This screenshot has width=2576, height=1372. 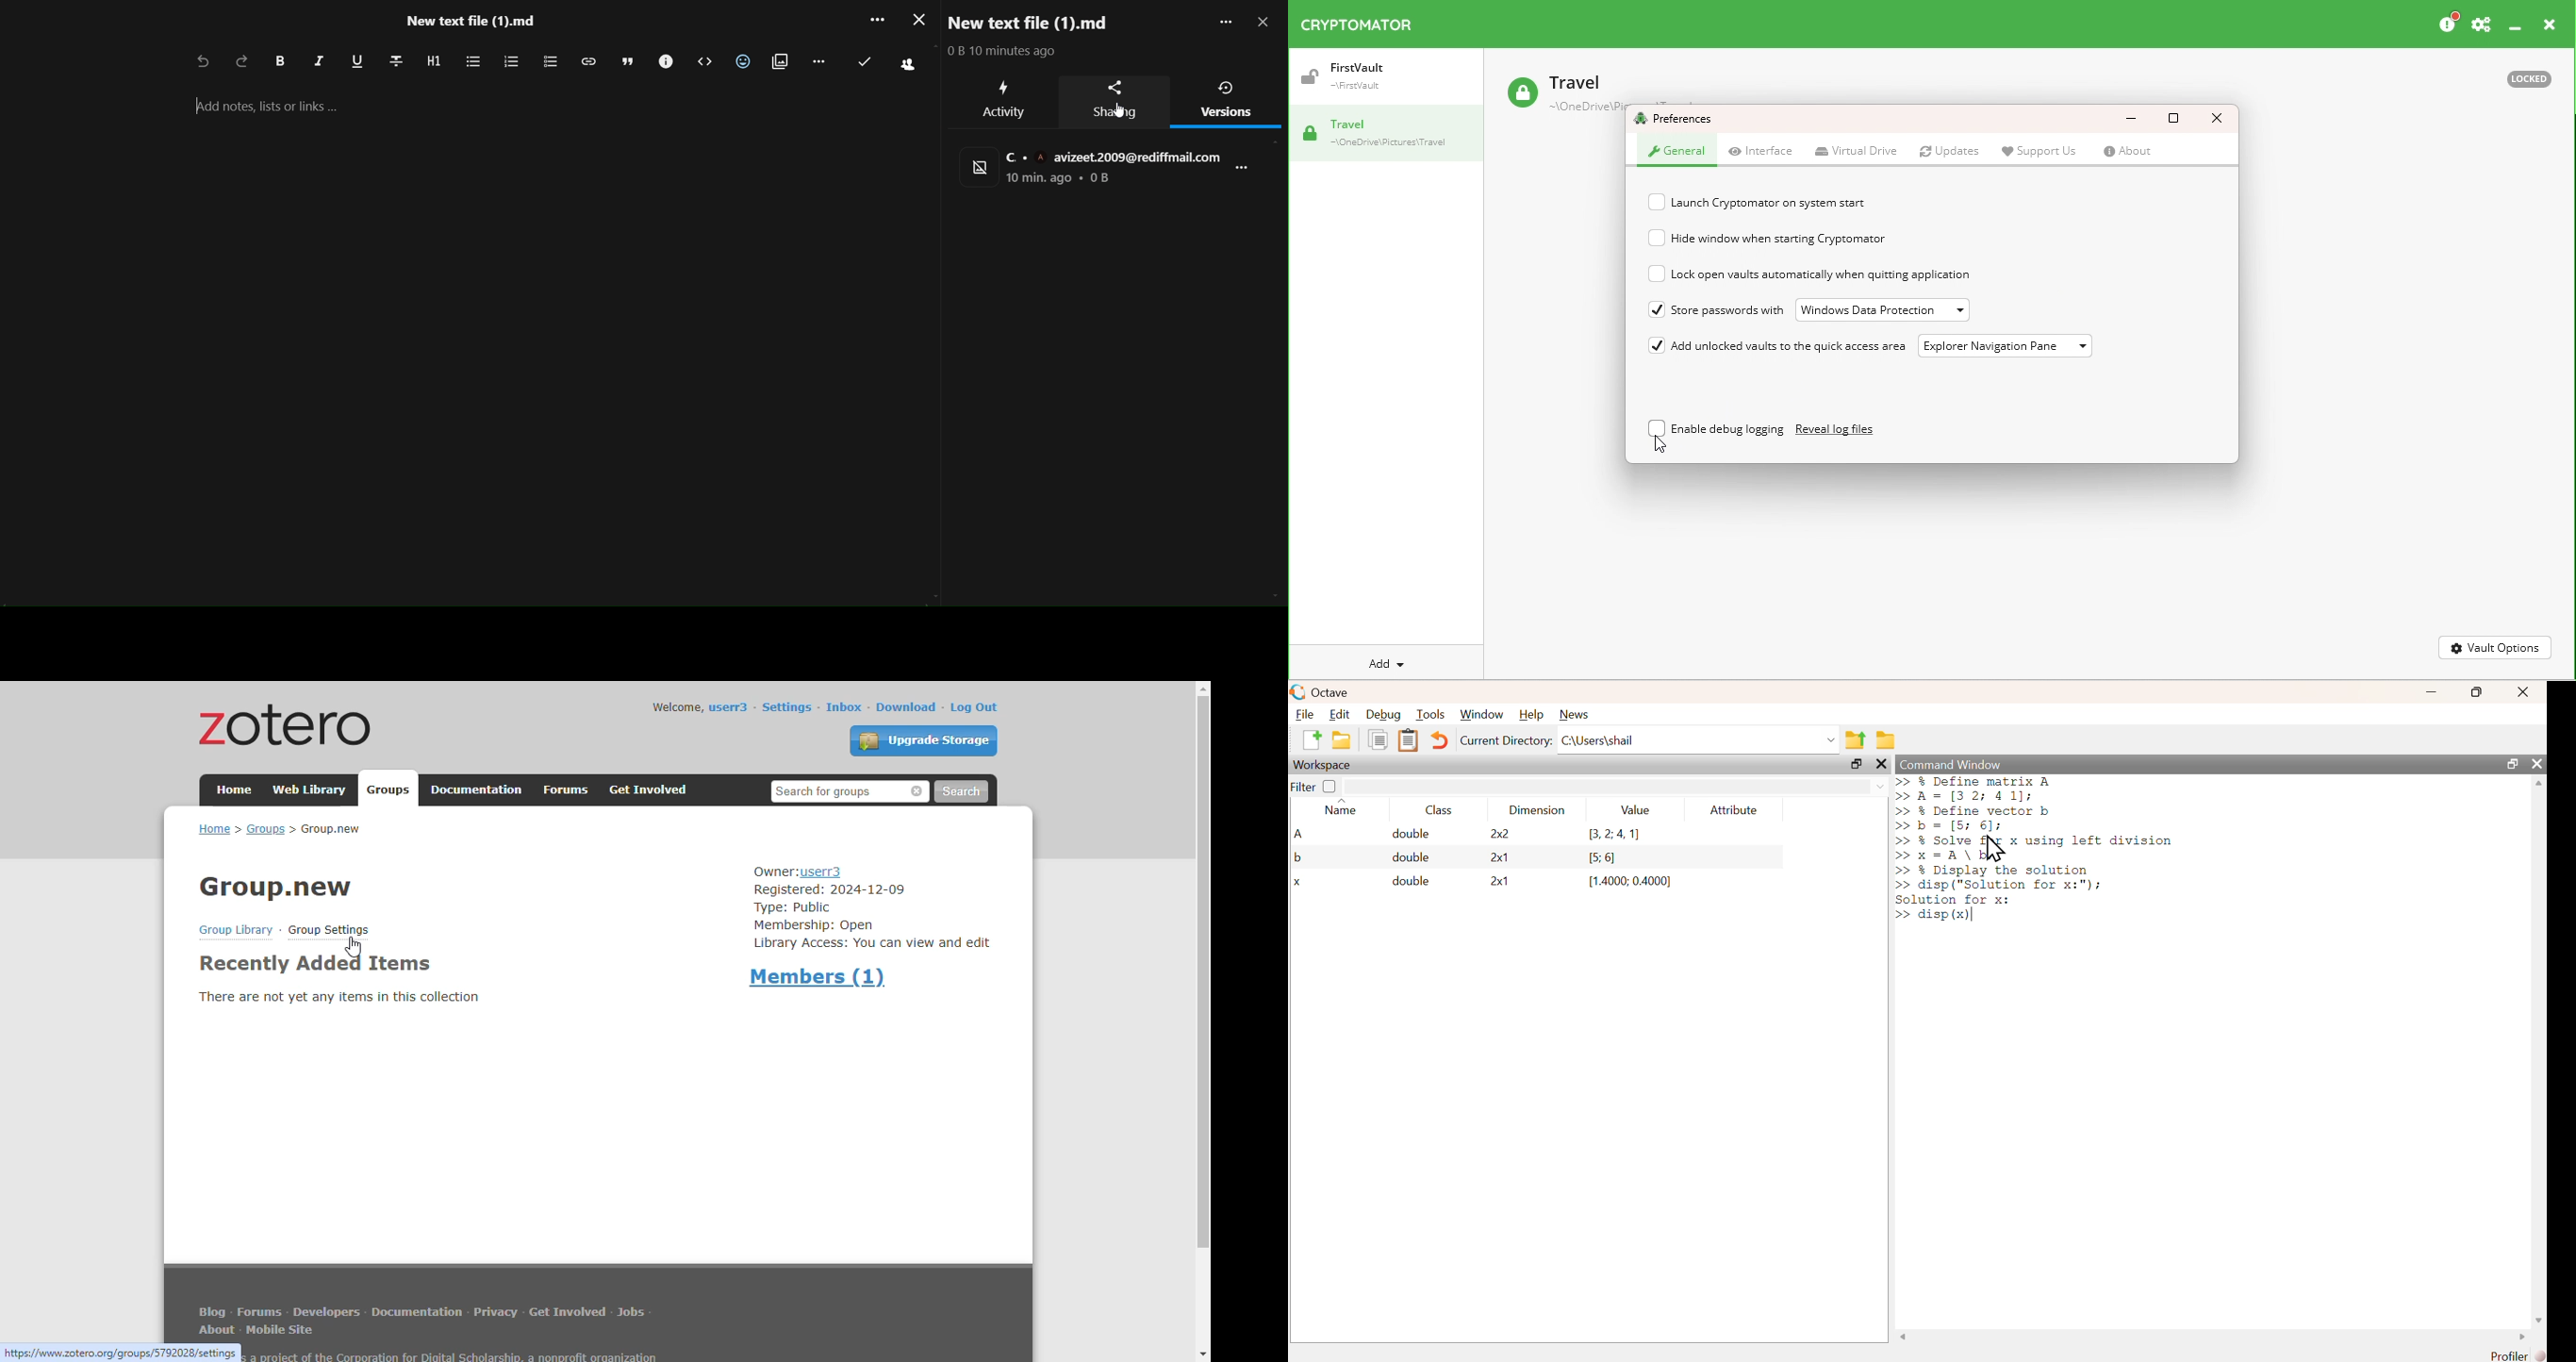 What do you see at coordinates (1313, 741) in the screenshot?
I see `new script` at bounding box center [1313, 741].